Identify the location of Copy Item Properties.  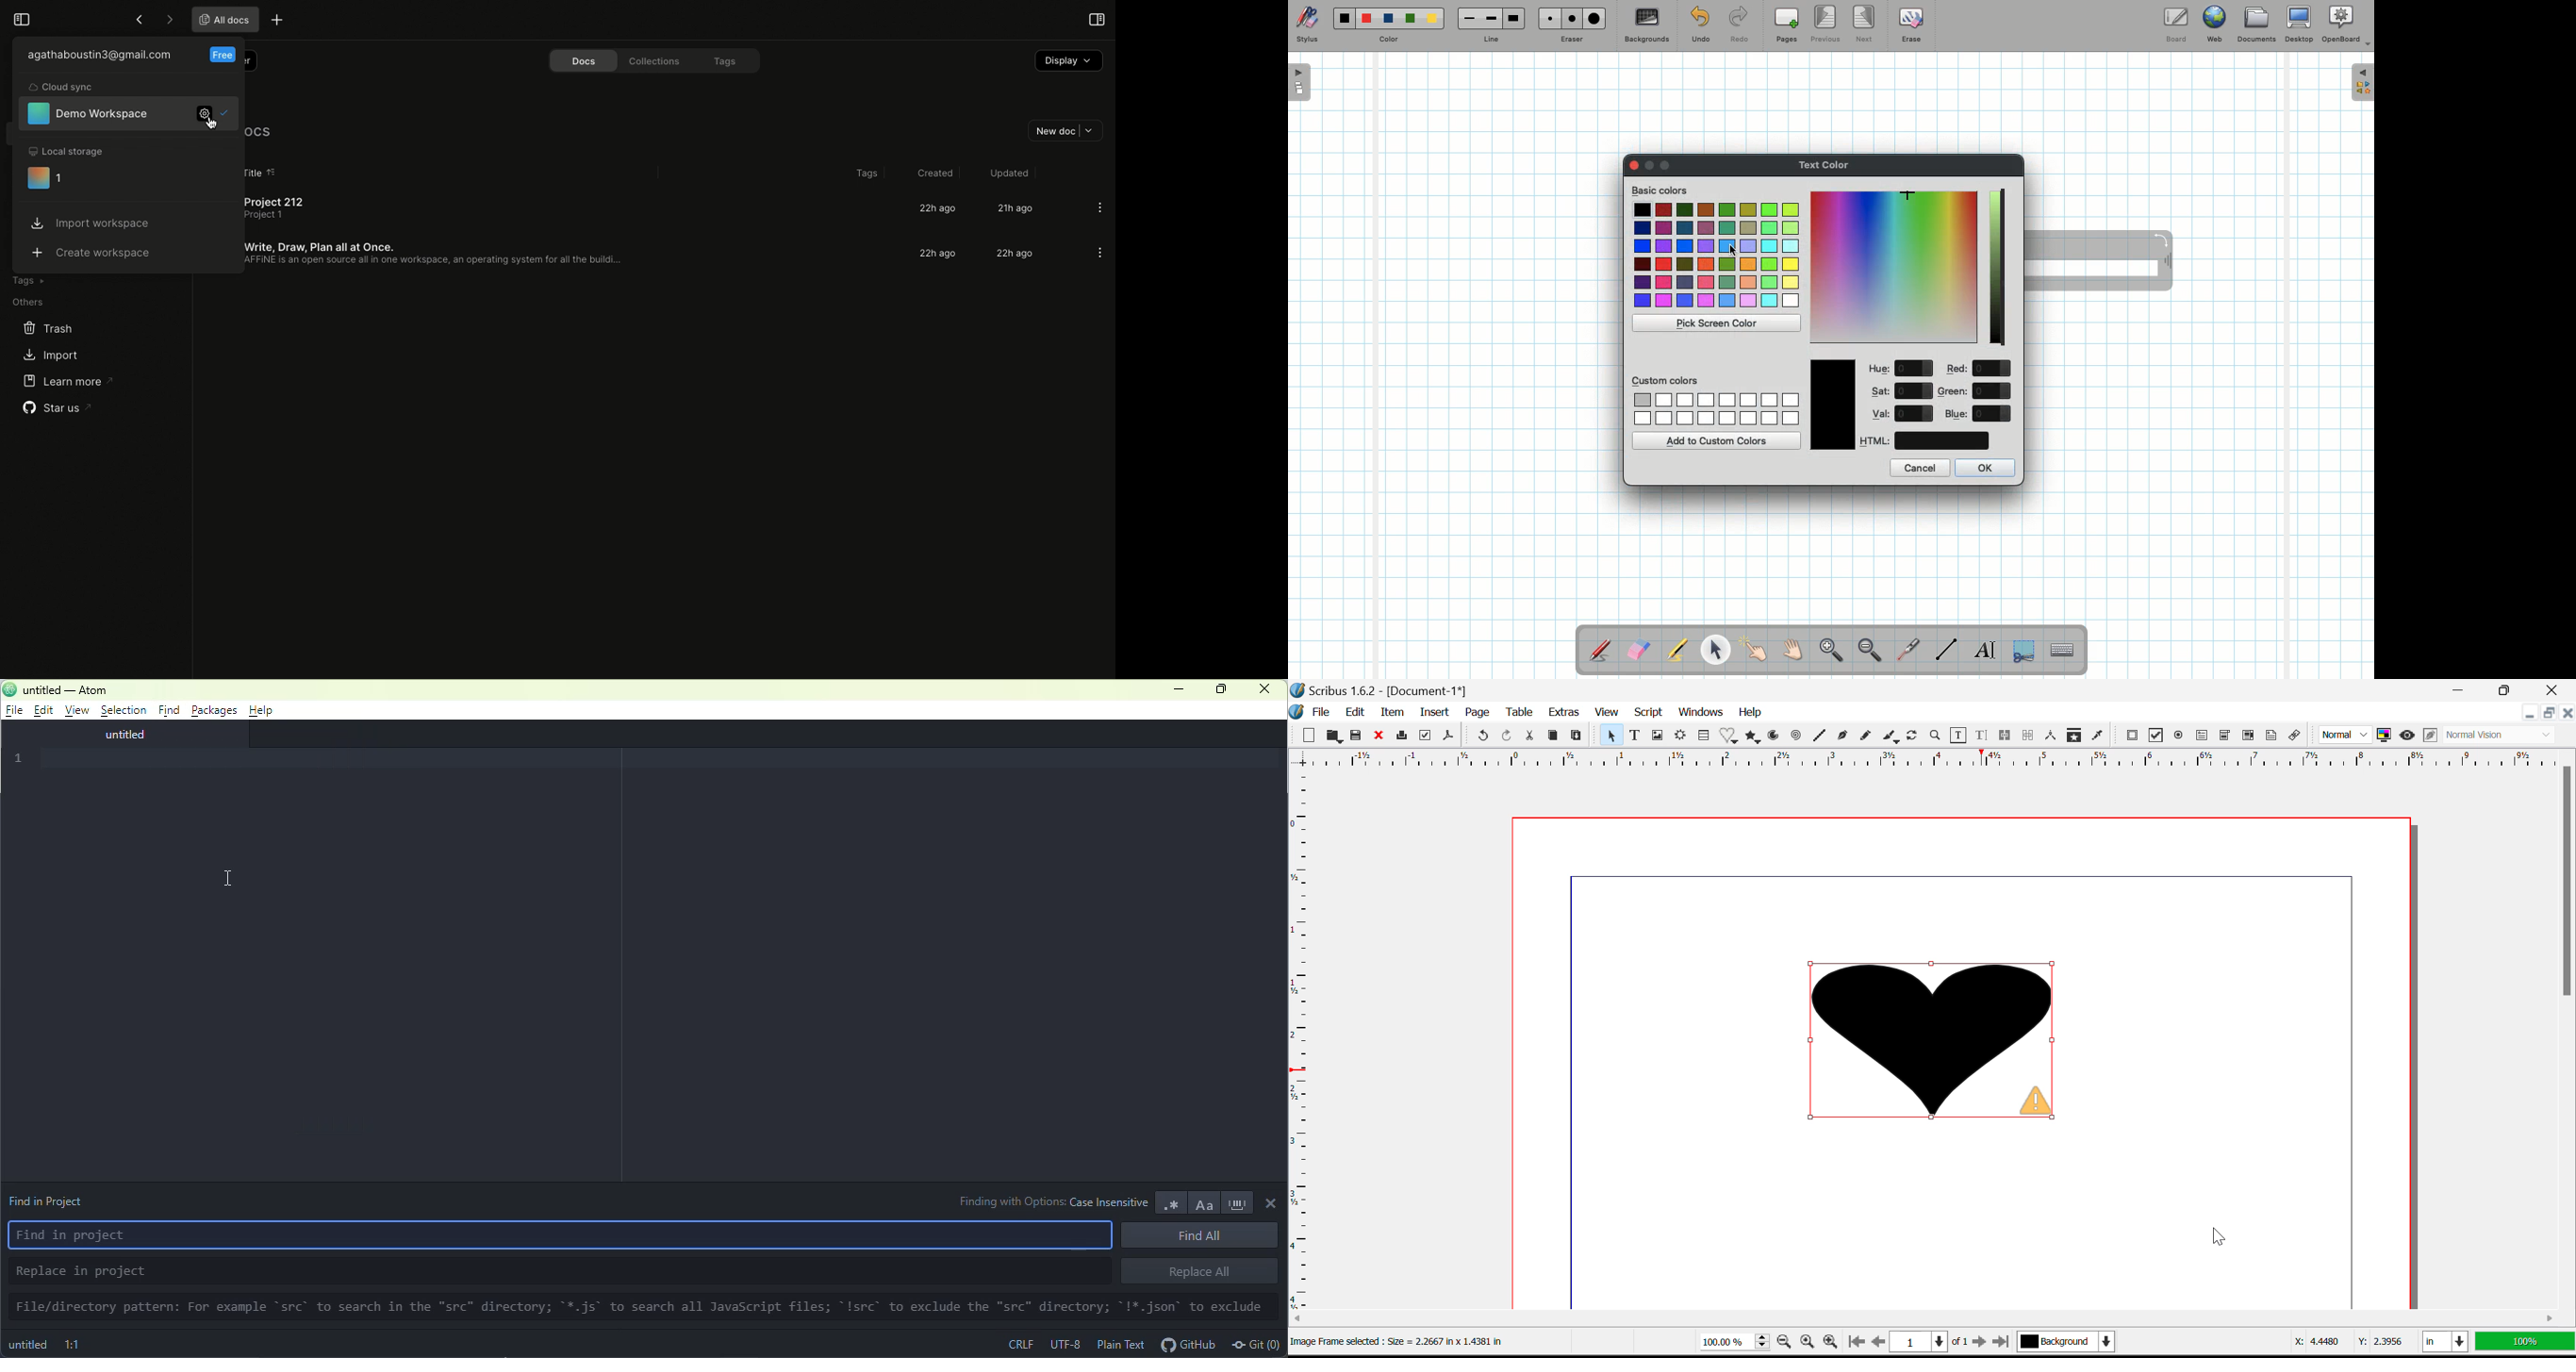
(2077, 737).